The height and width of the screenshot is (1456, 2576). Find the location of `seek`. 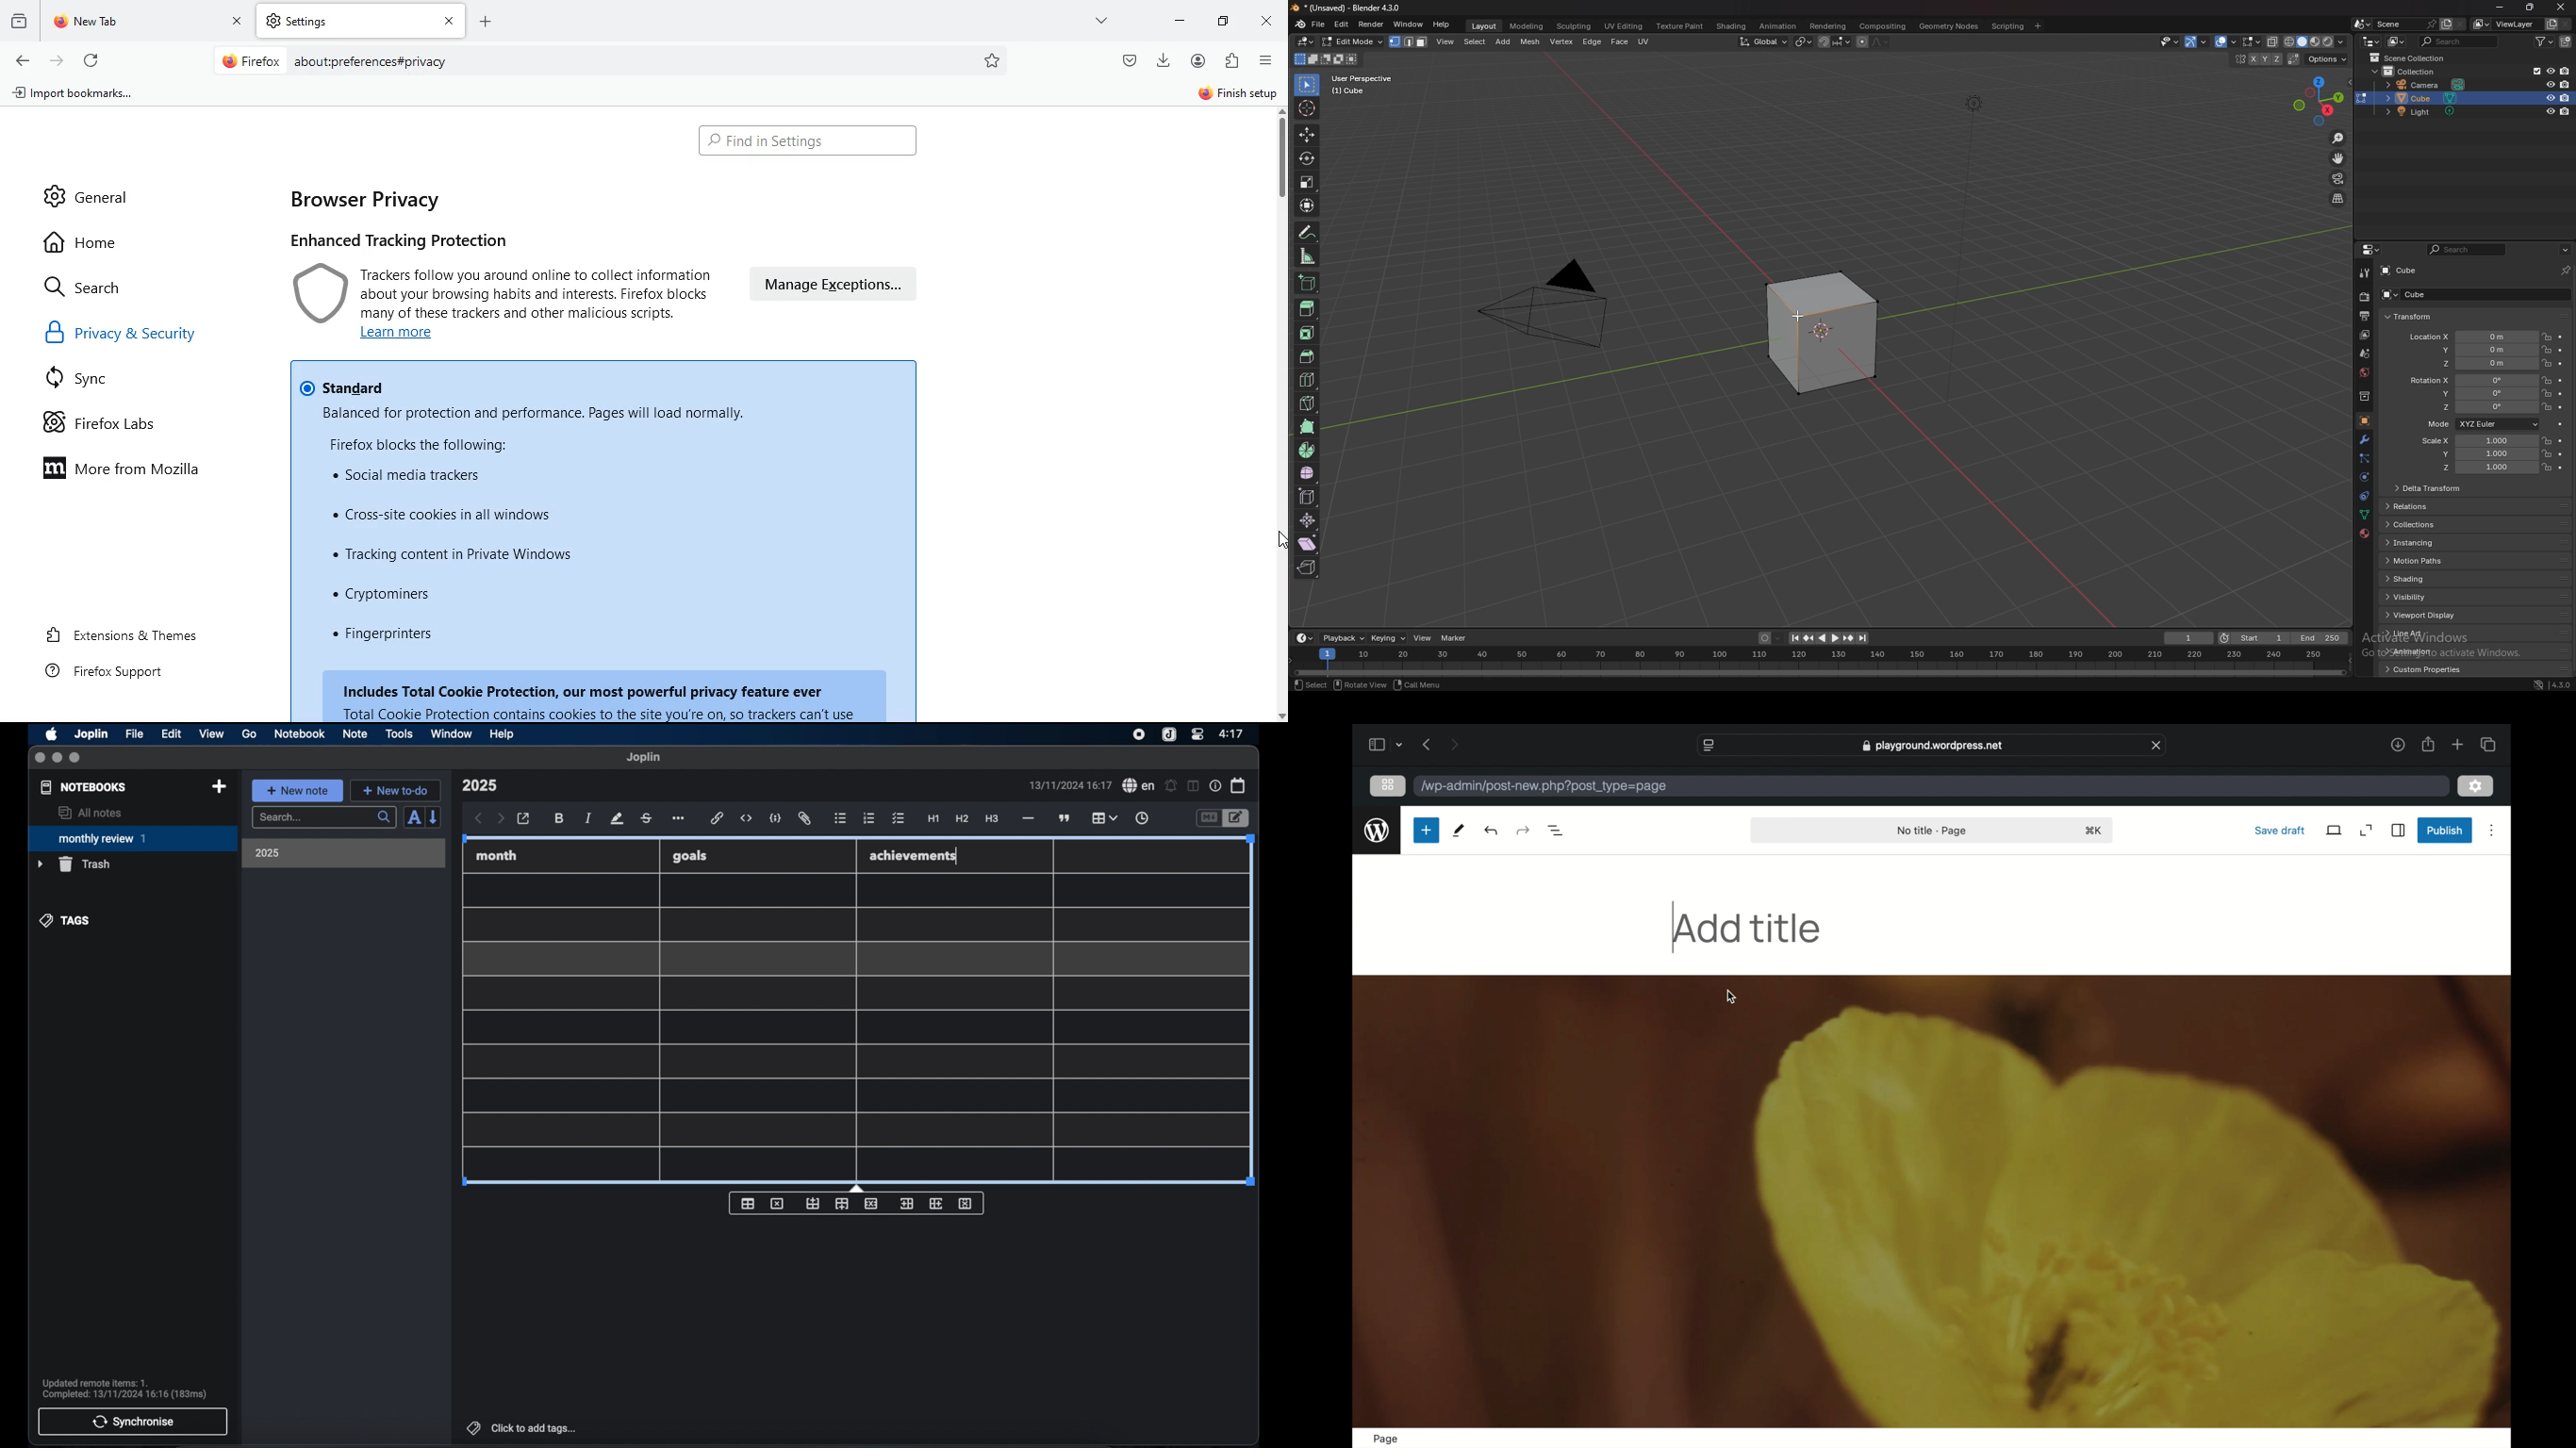

seek is located at coordinates (1823, 663).